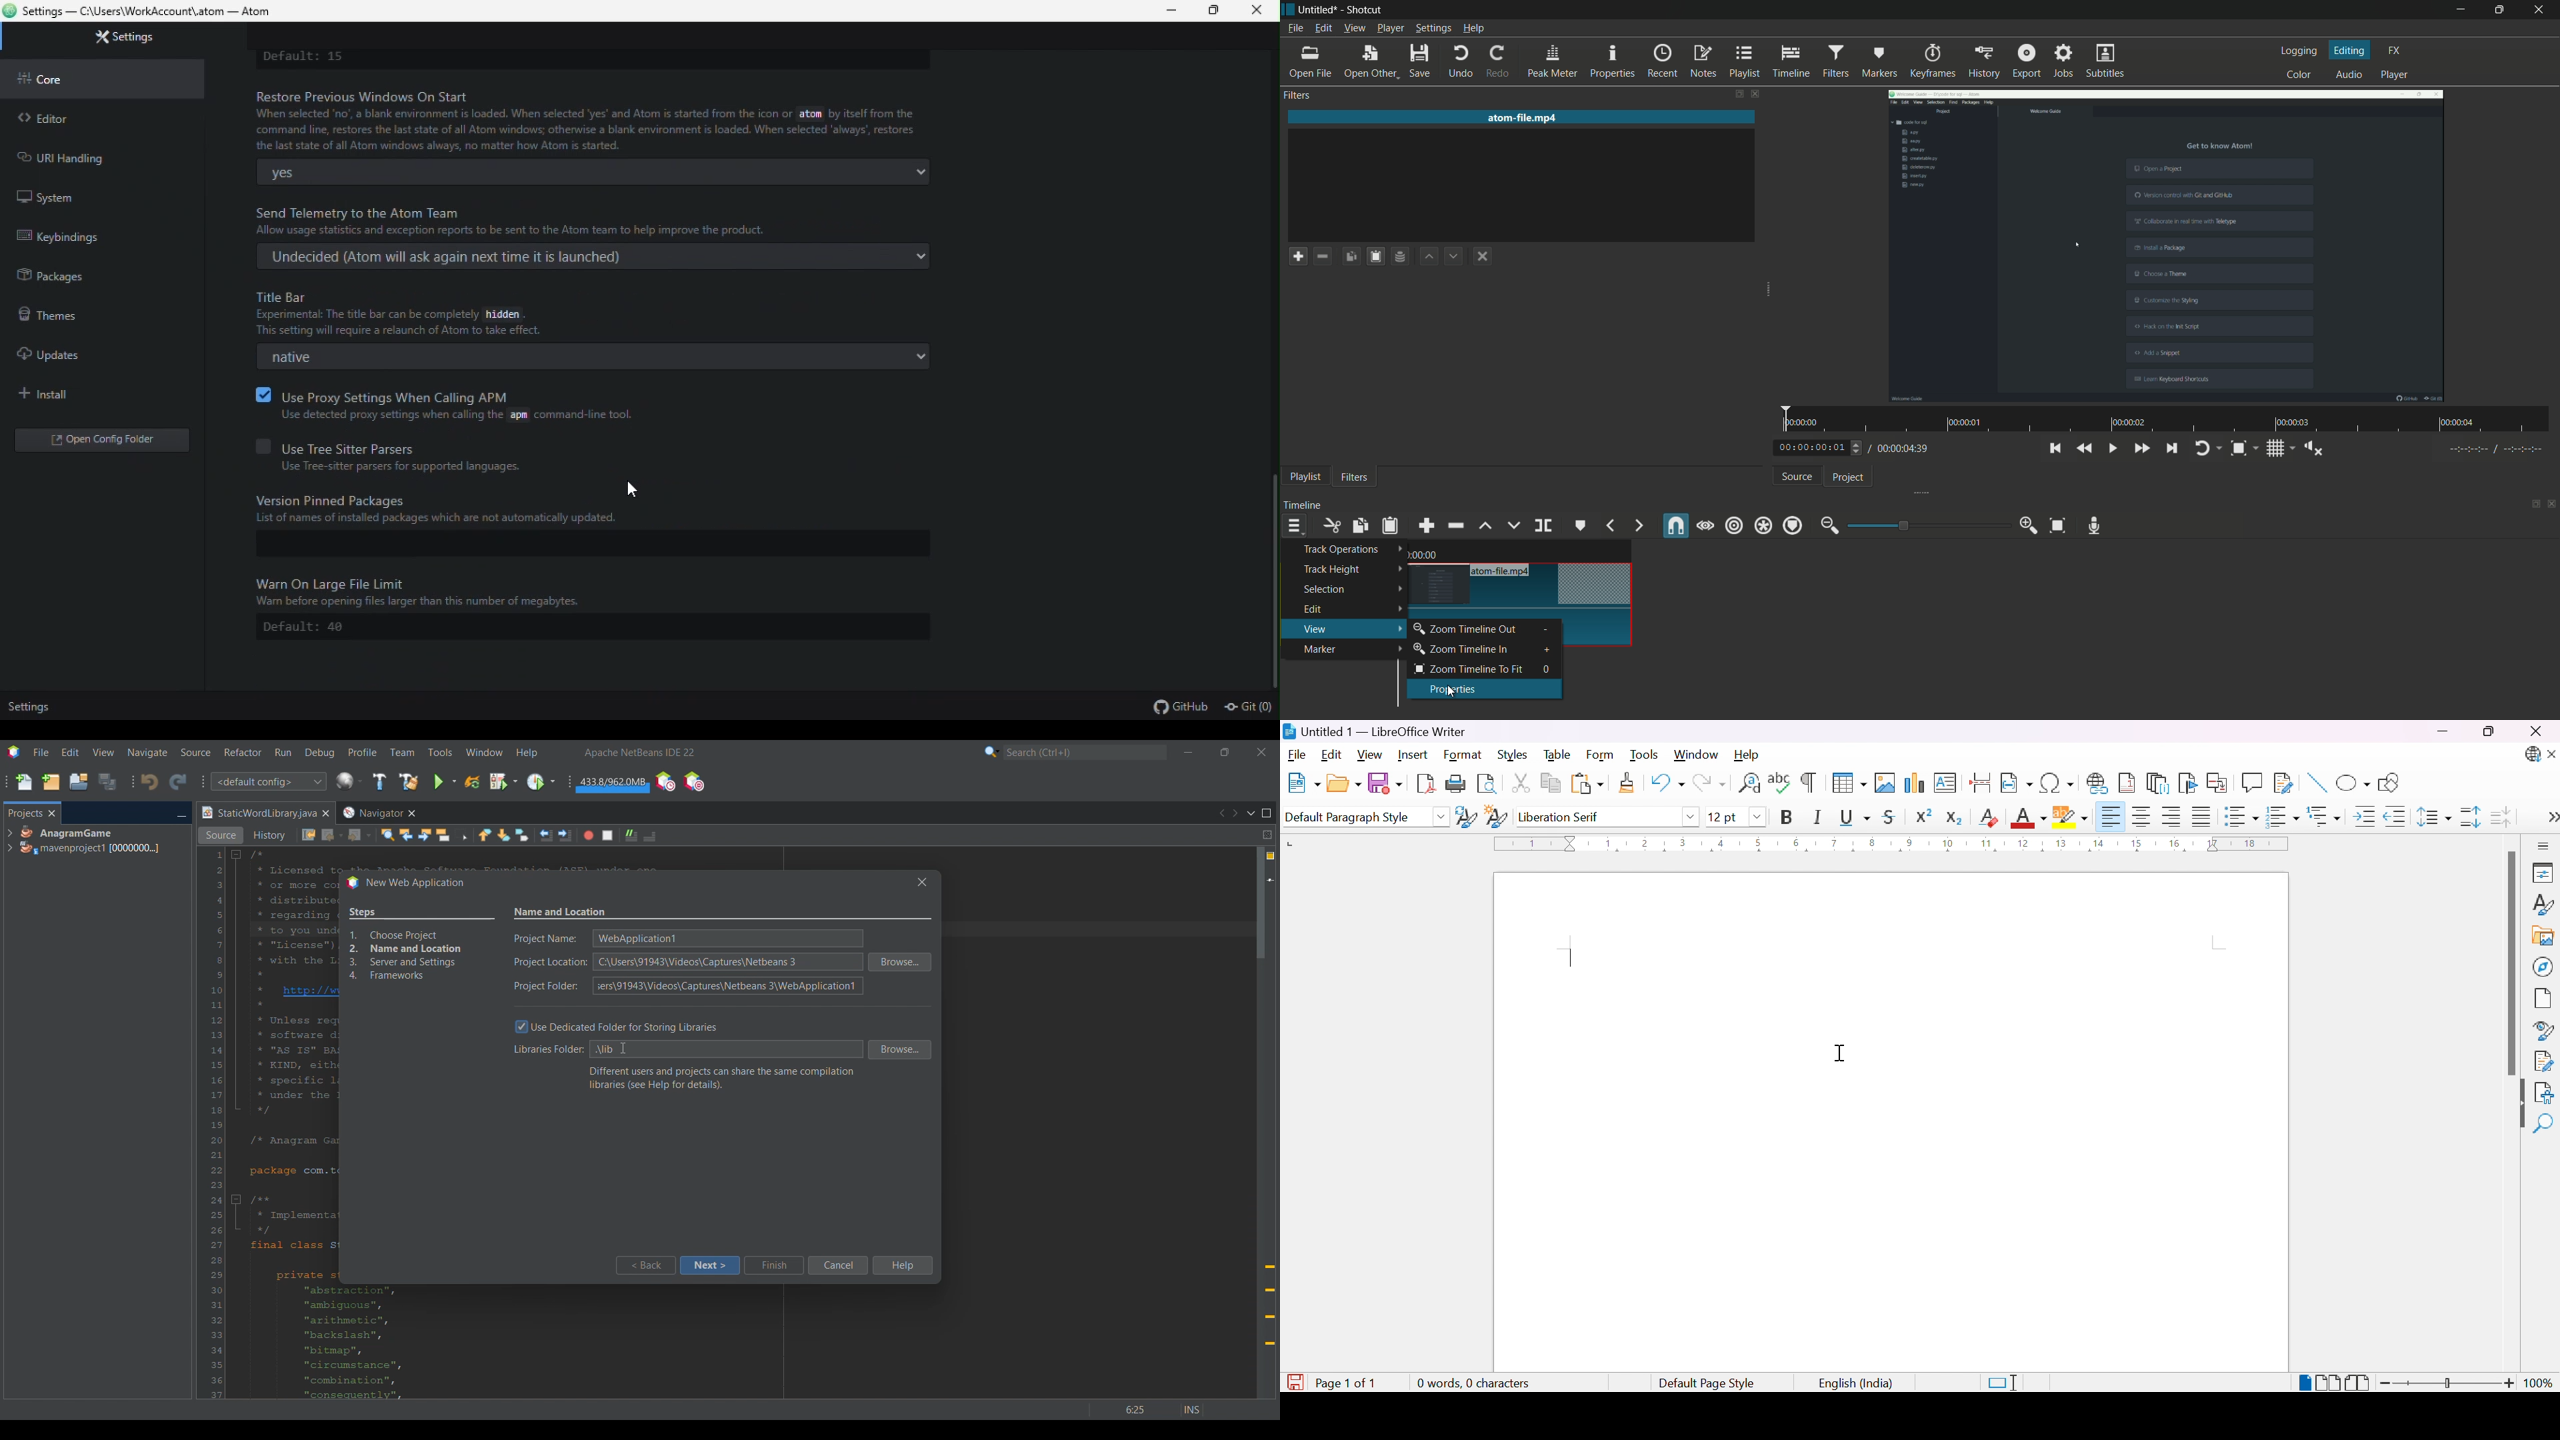  I want to click on Copy, so click(1552, 783).